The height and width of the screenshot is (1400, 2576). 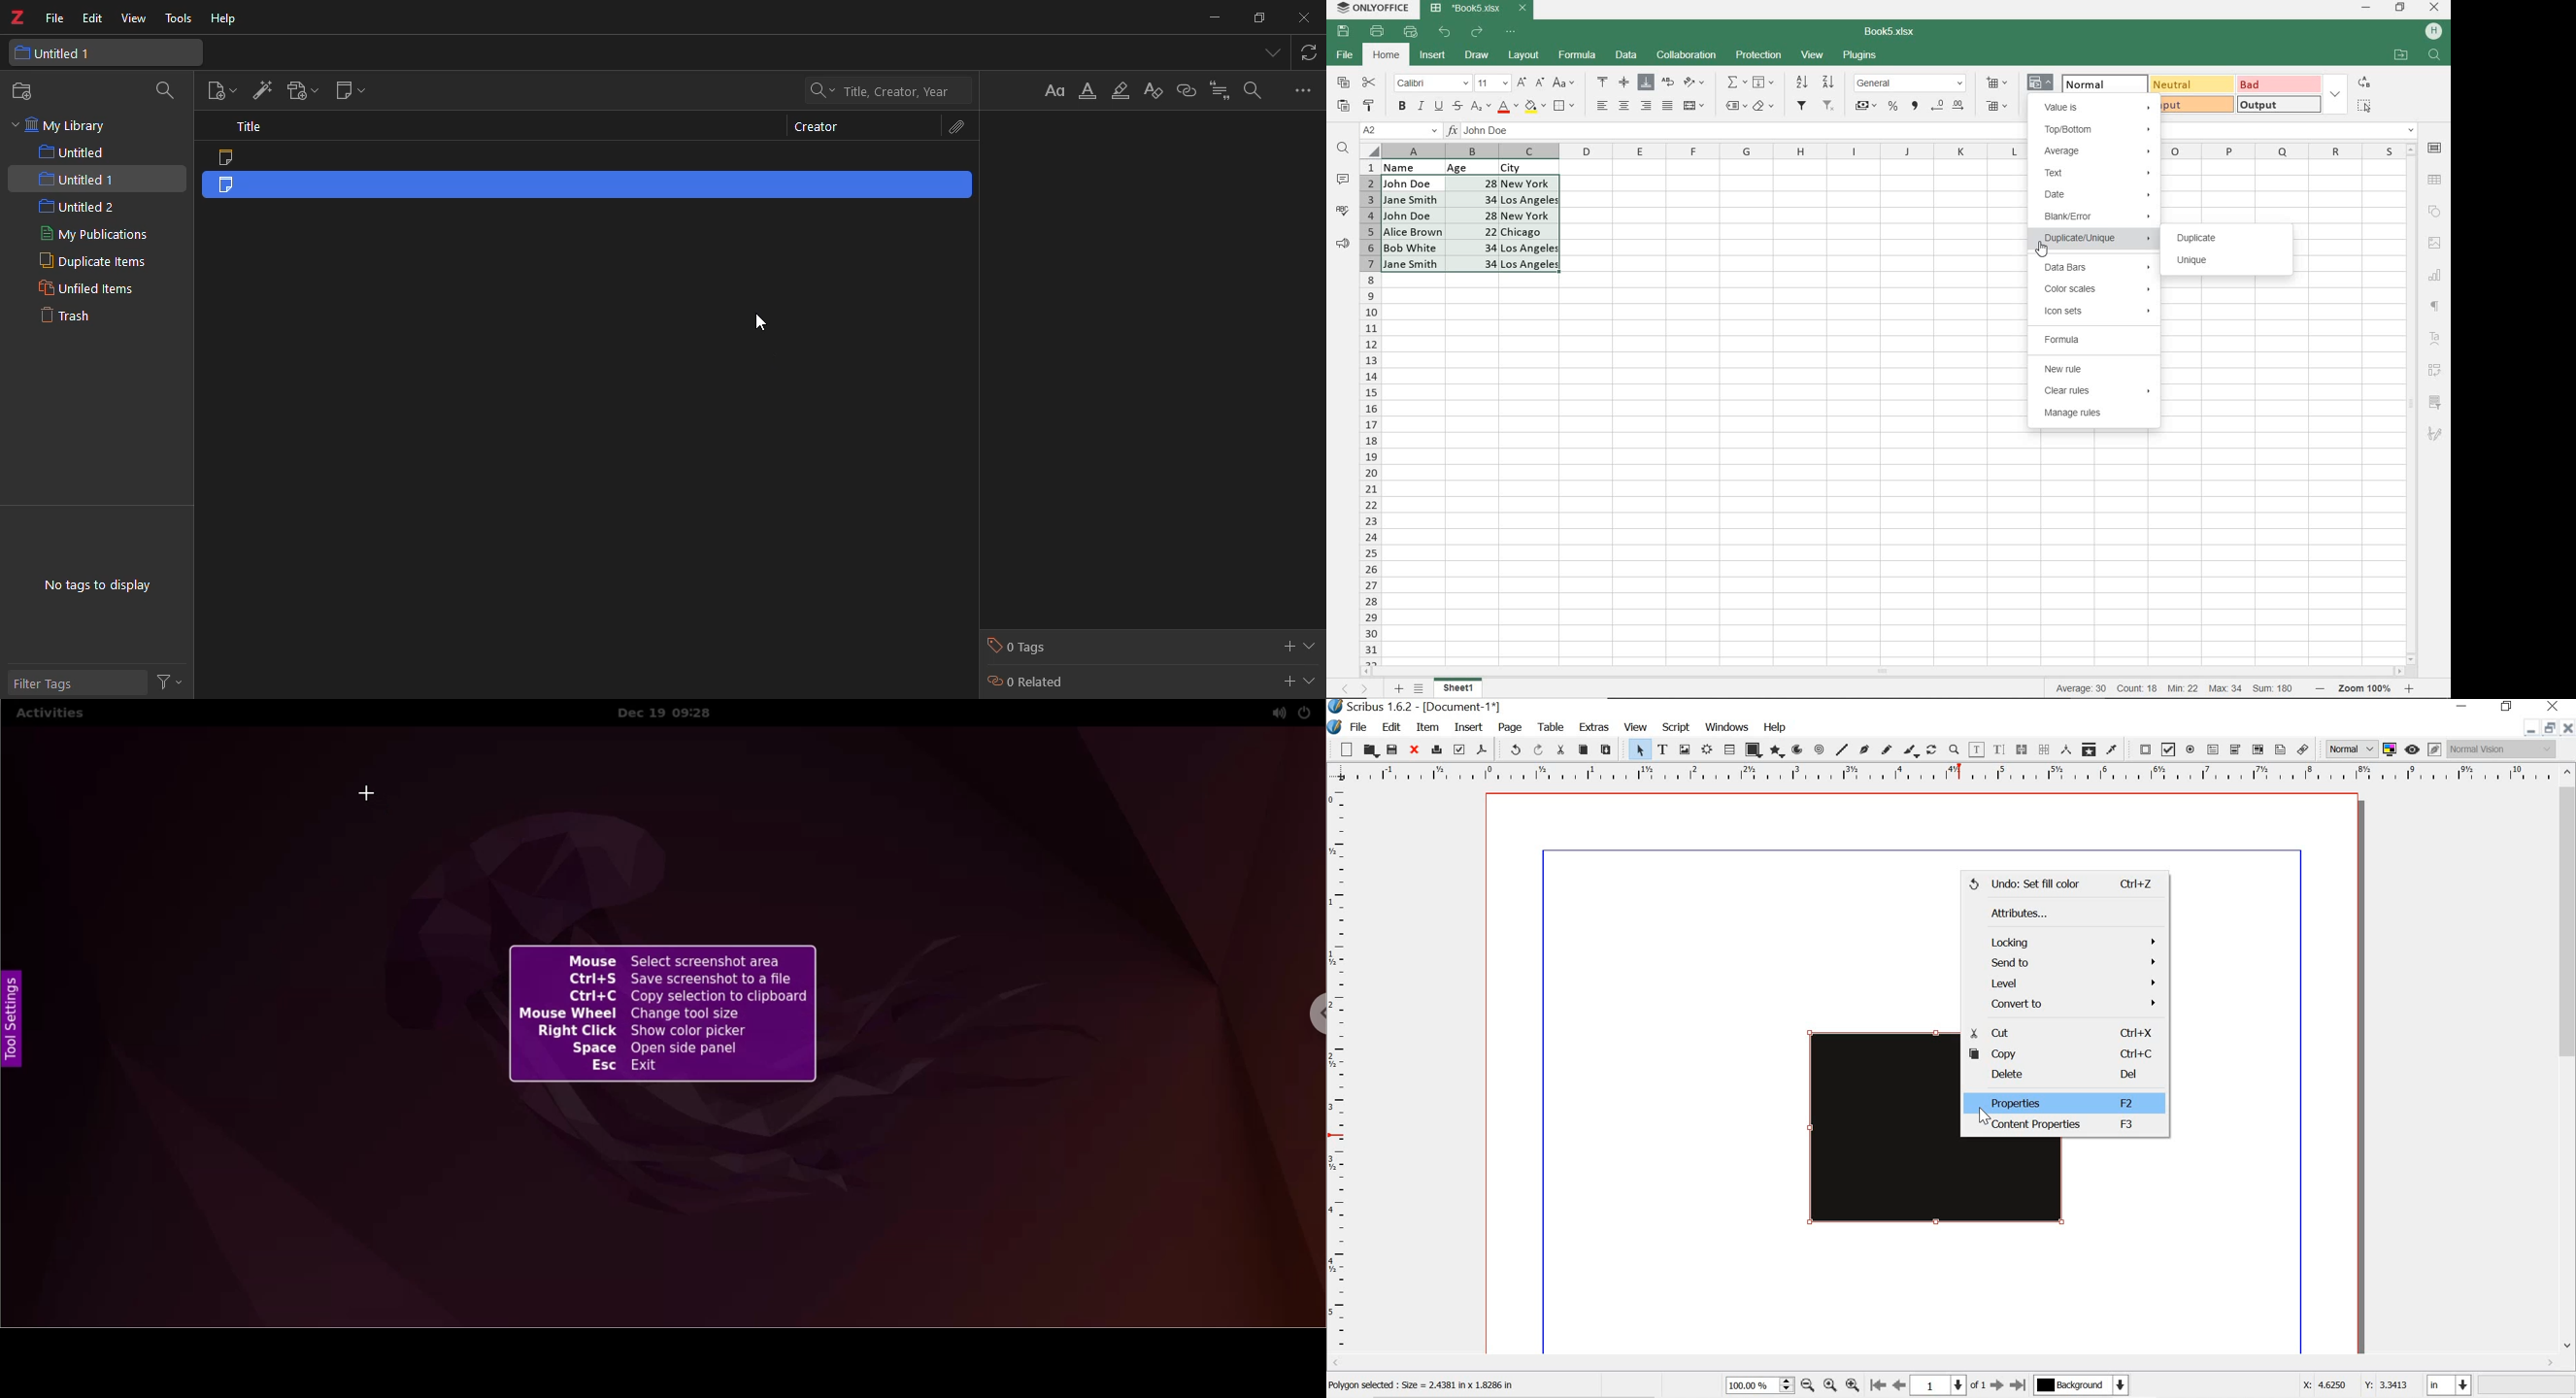 What do you see at coordinates (224, 158) in the screenshot?
I see `note` at bounding box center [224, 158].